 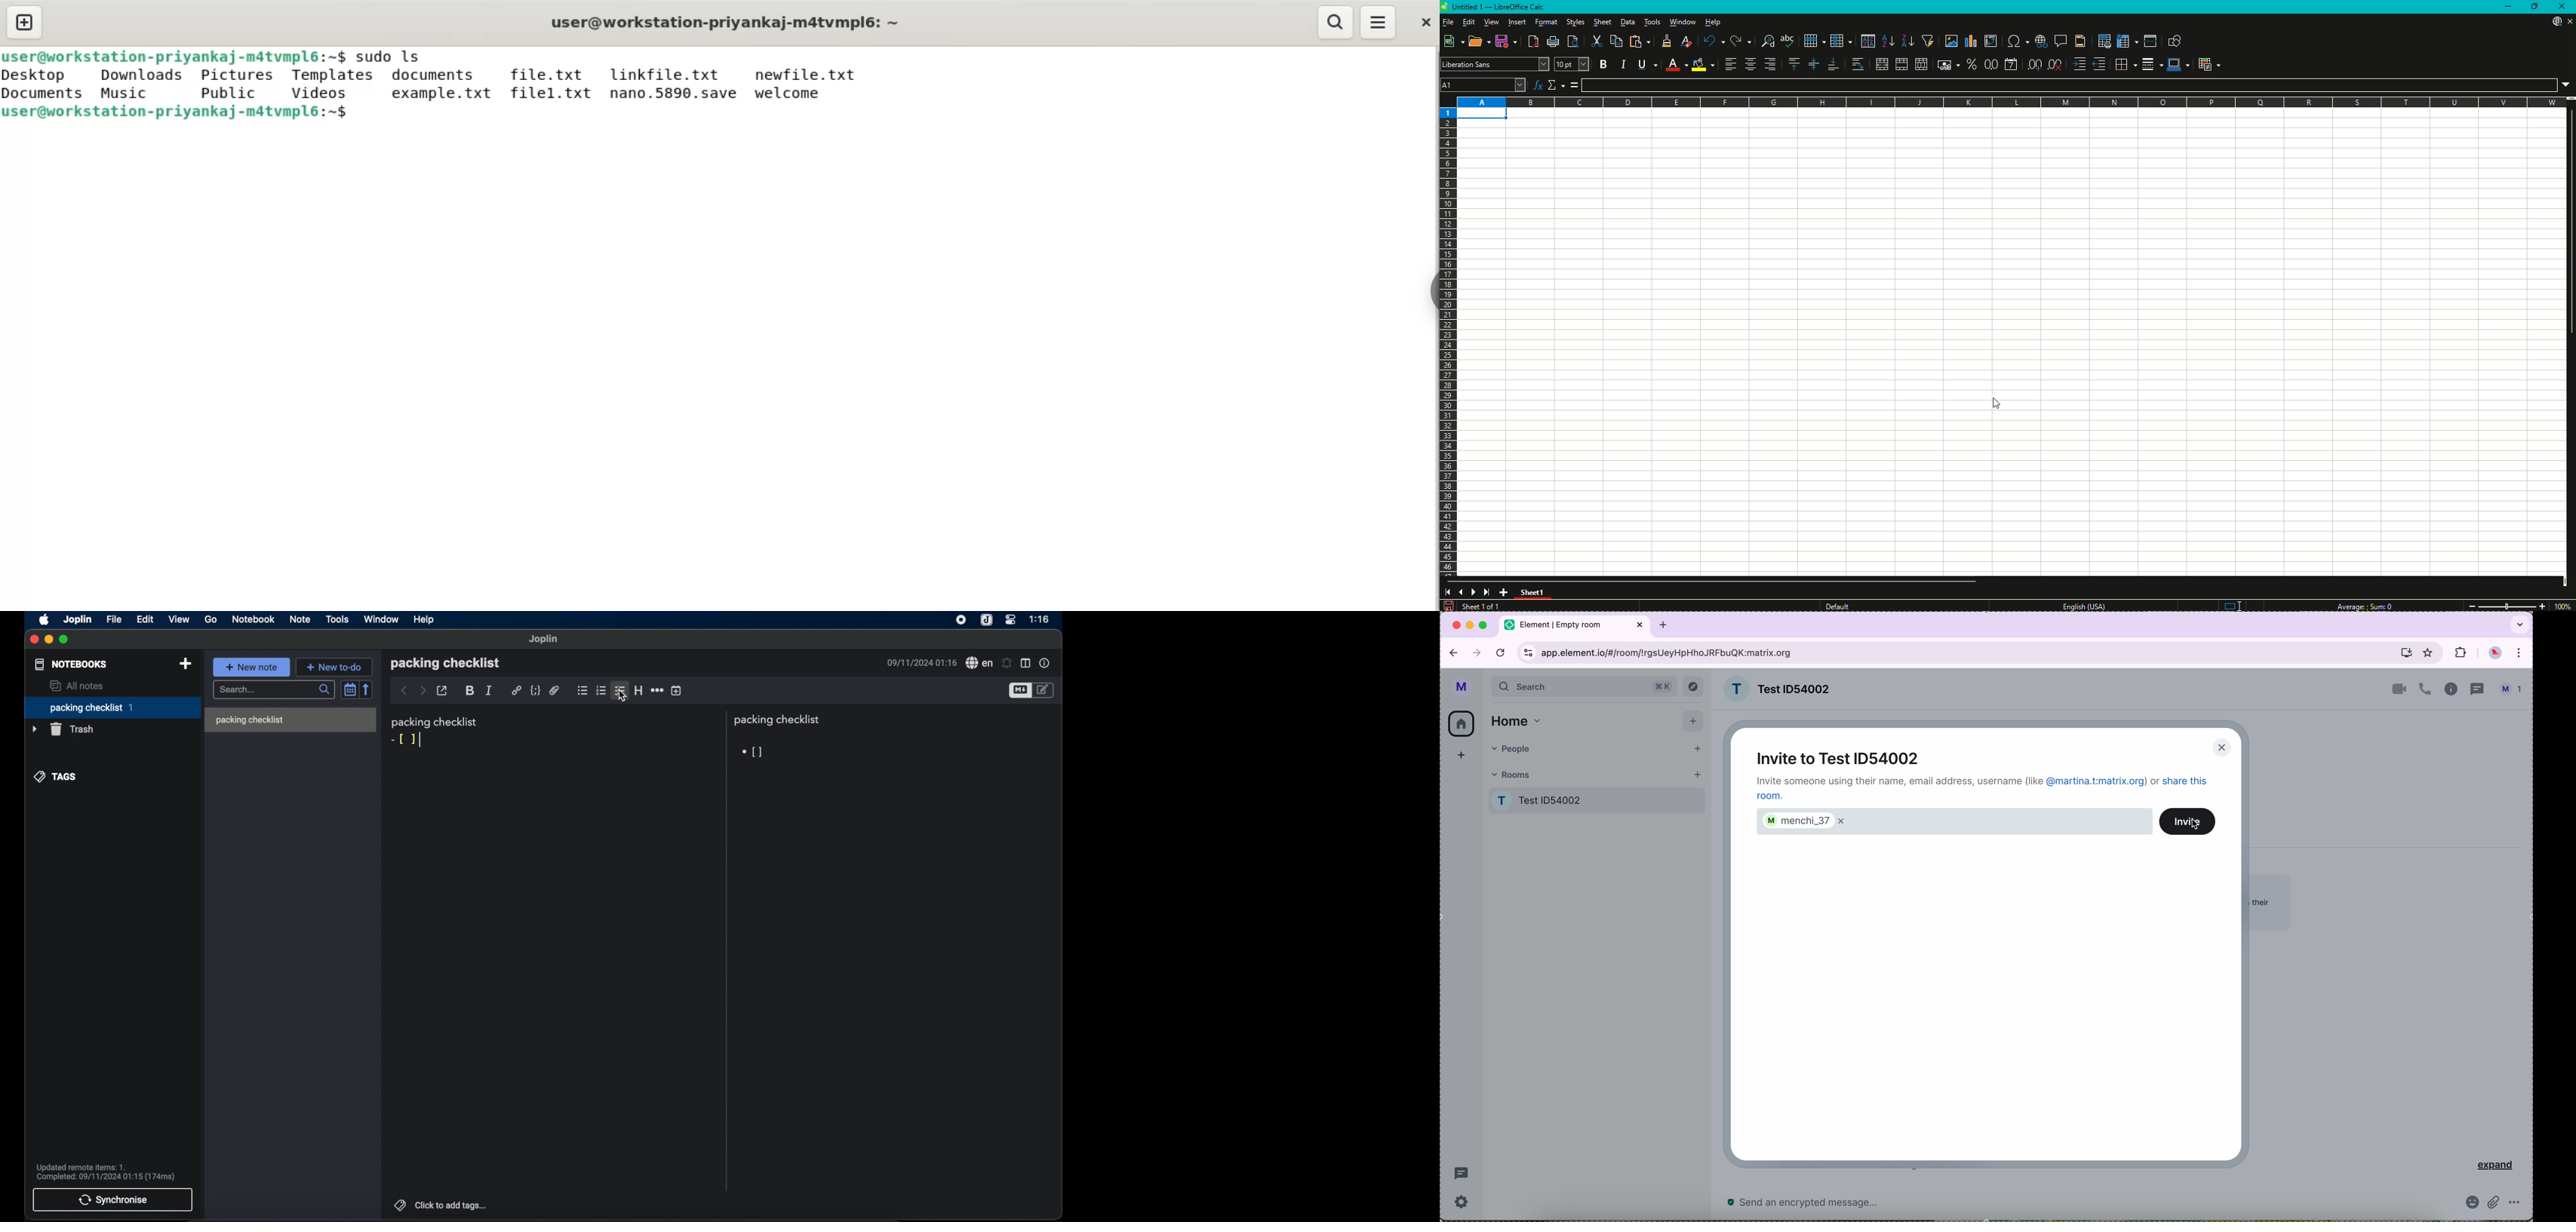 I want to click on extensions, so click(x=2461, y=653).